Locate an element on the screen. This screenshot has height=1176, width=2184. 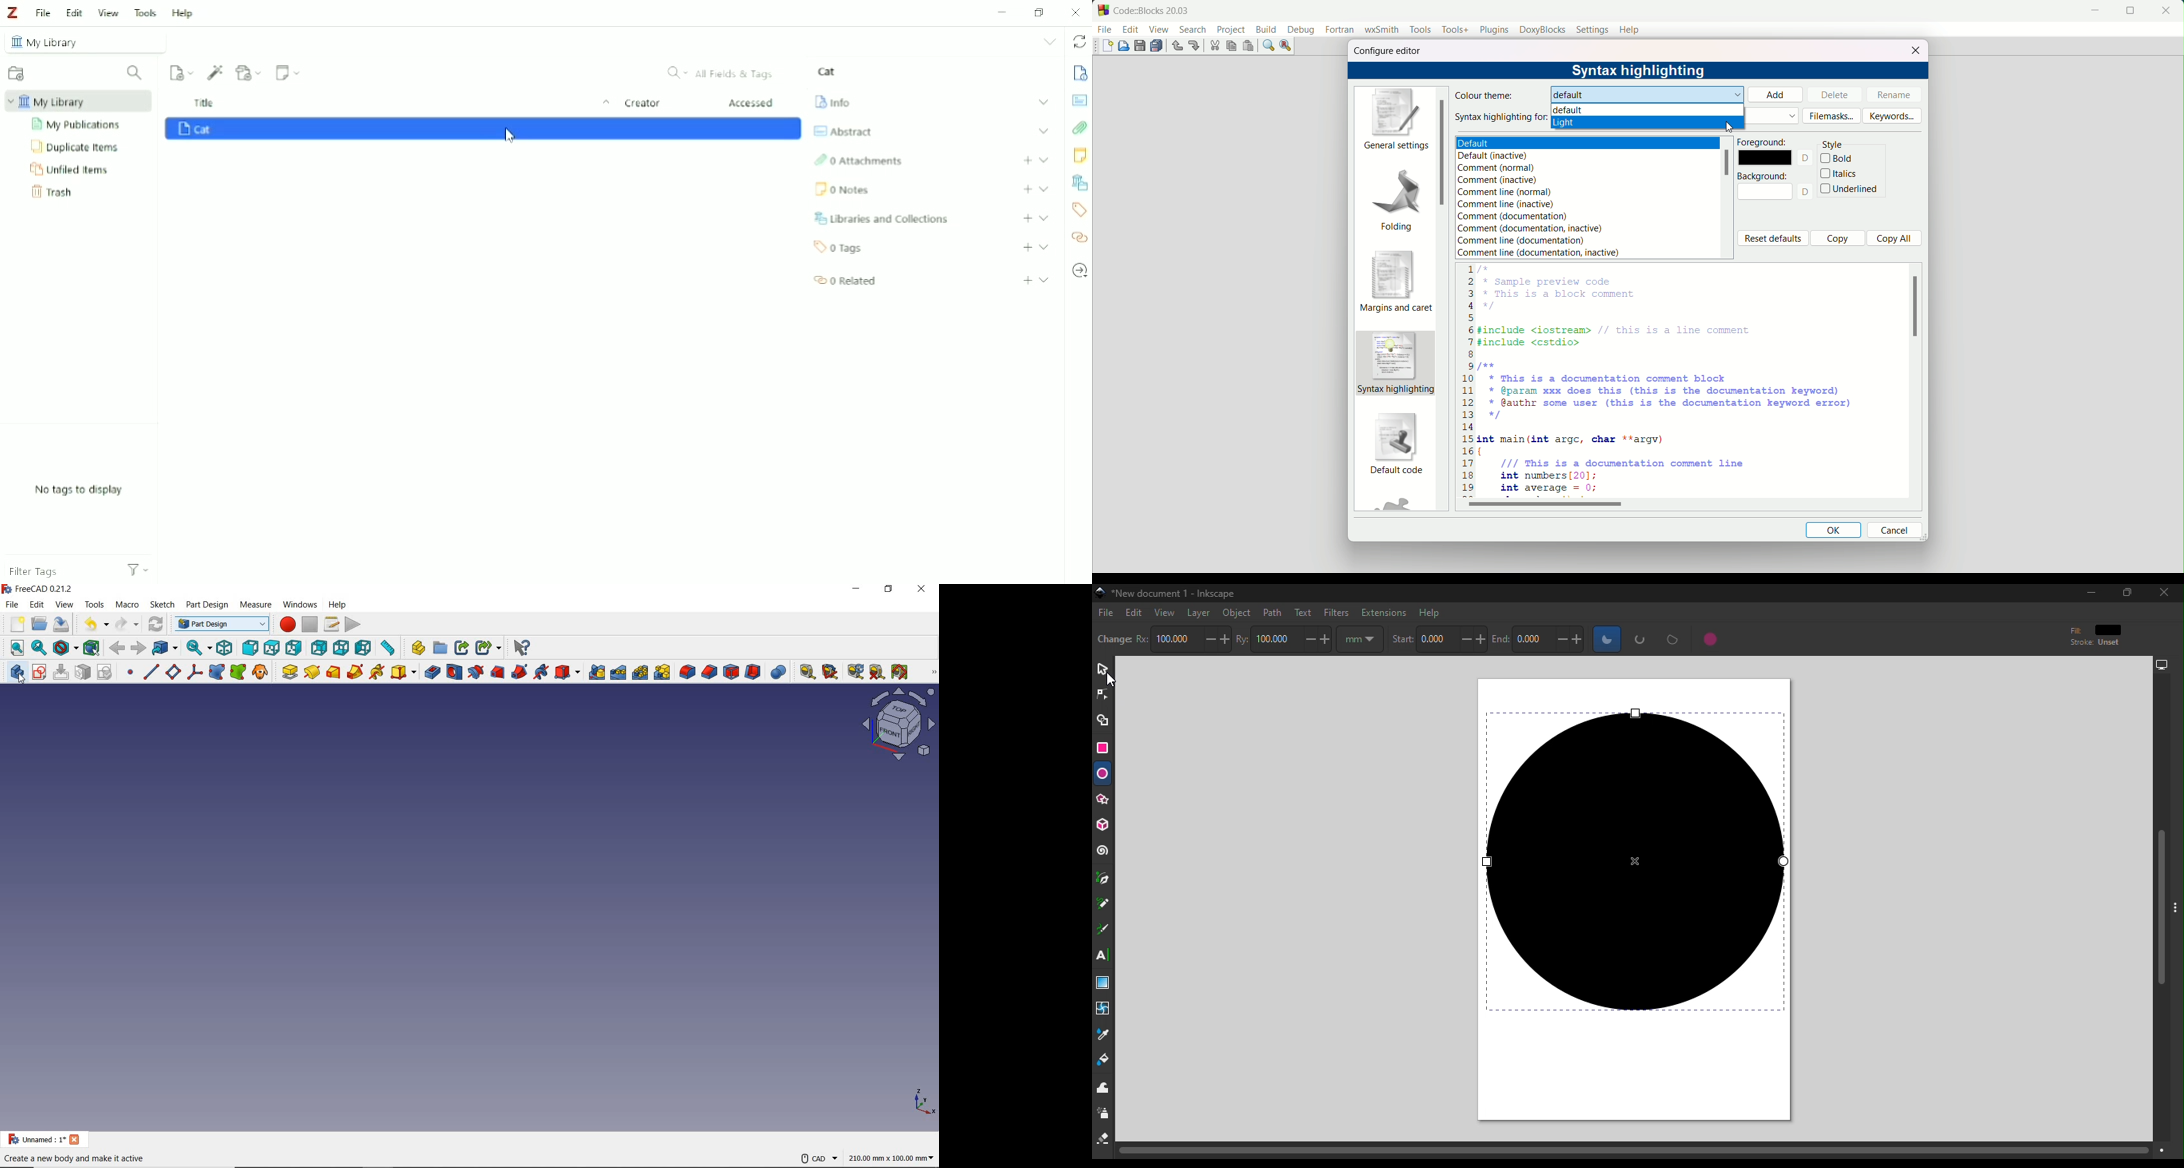
tools is located at coordinates (1420, 30).